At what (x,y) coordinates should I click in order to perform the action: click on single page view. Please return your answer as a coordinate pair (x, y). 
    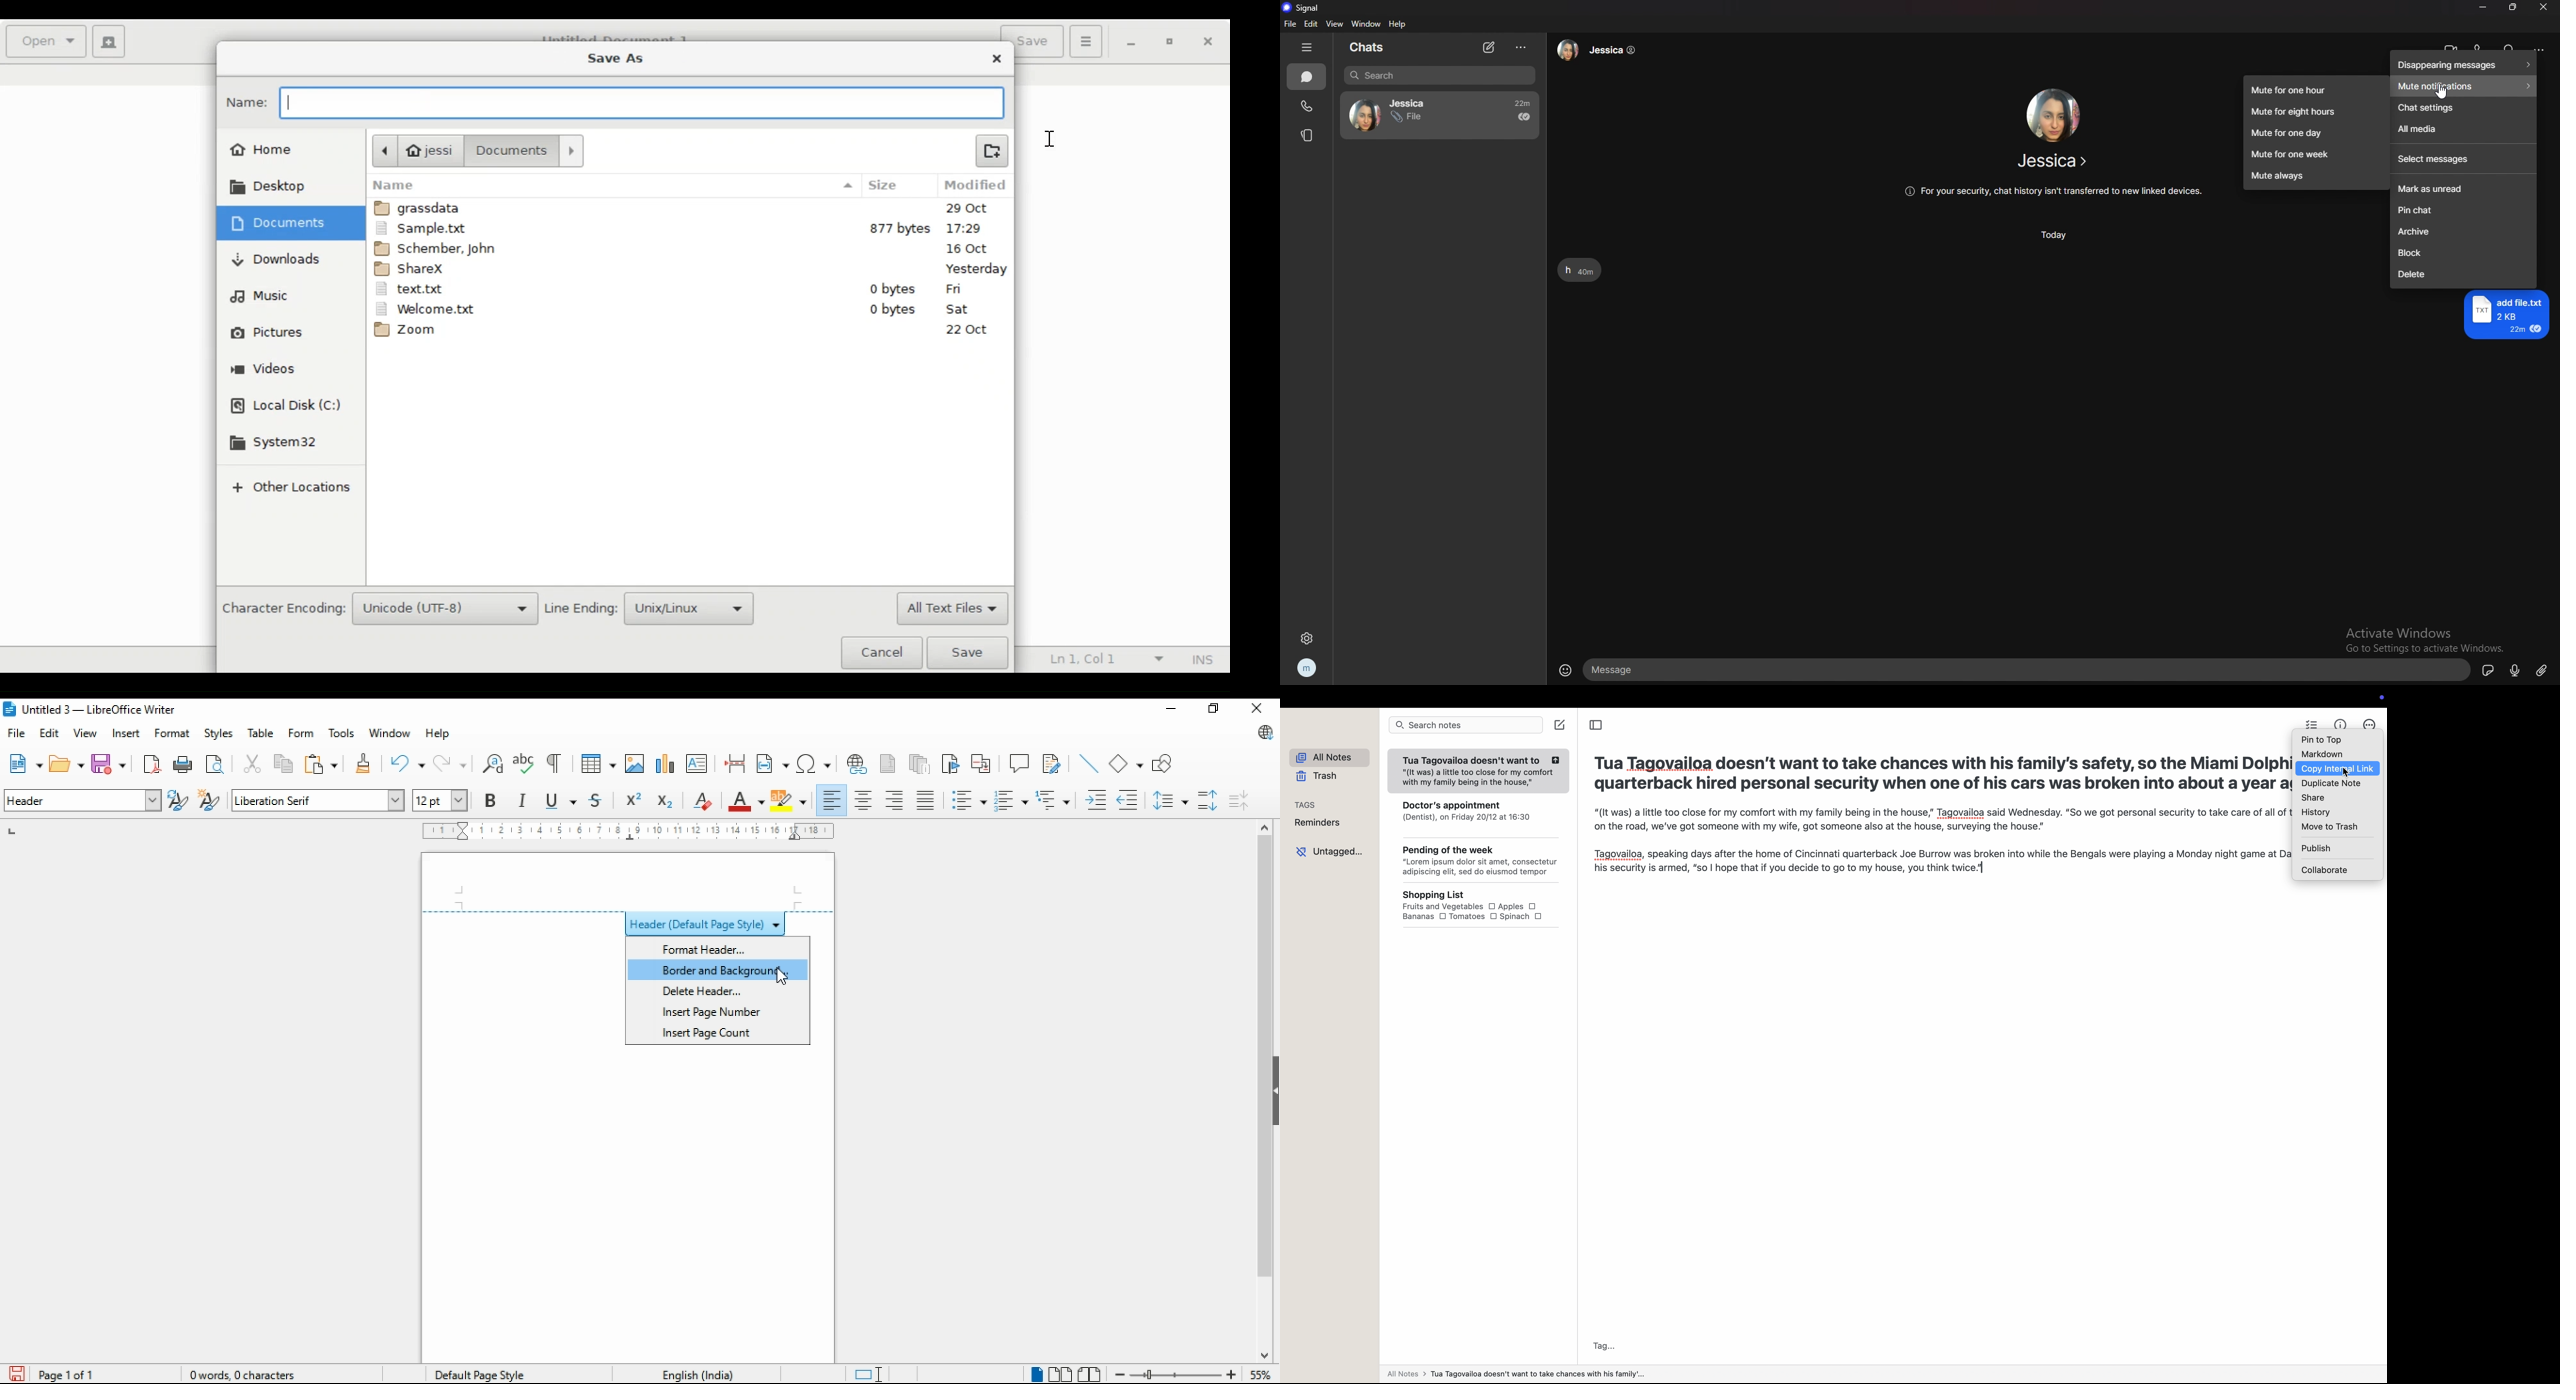
    Looking at the image, I should click on (1036, 1373).